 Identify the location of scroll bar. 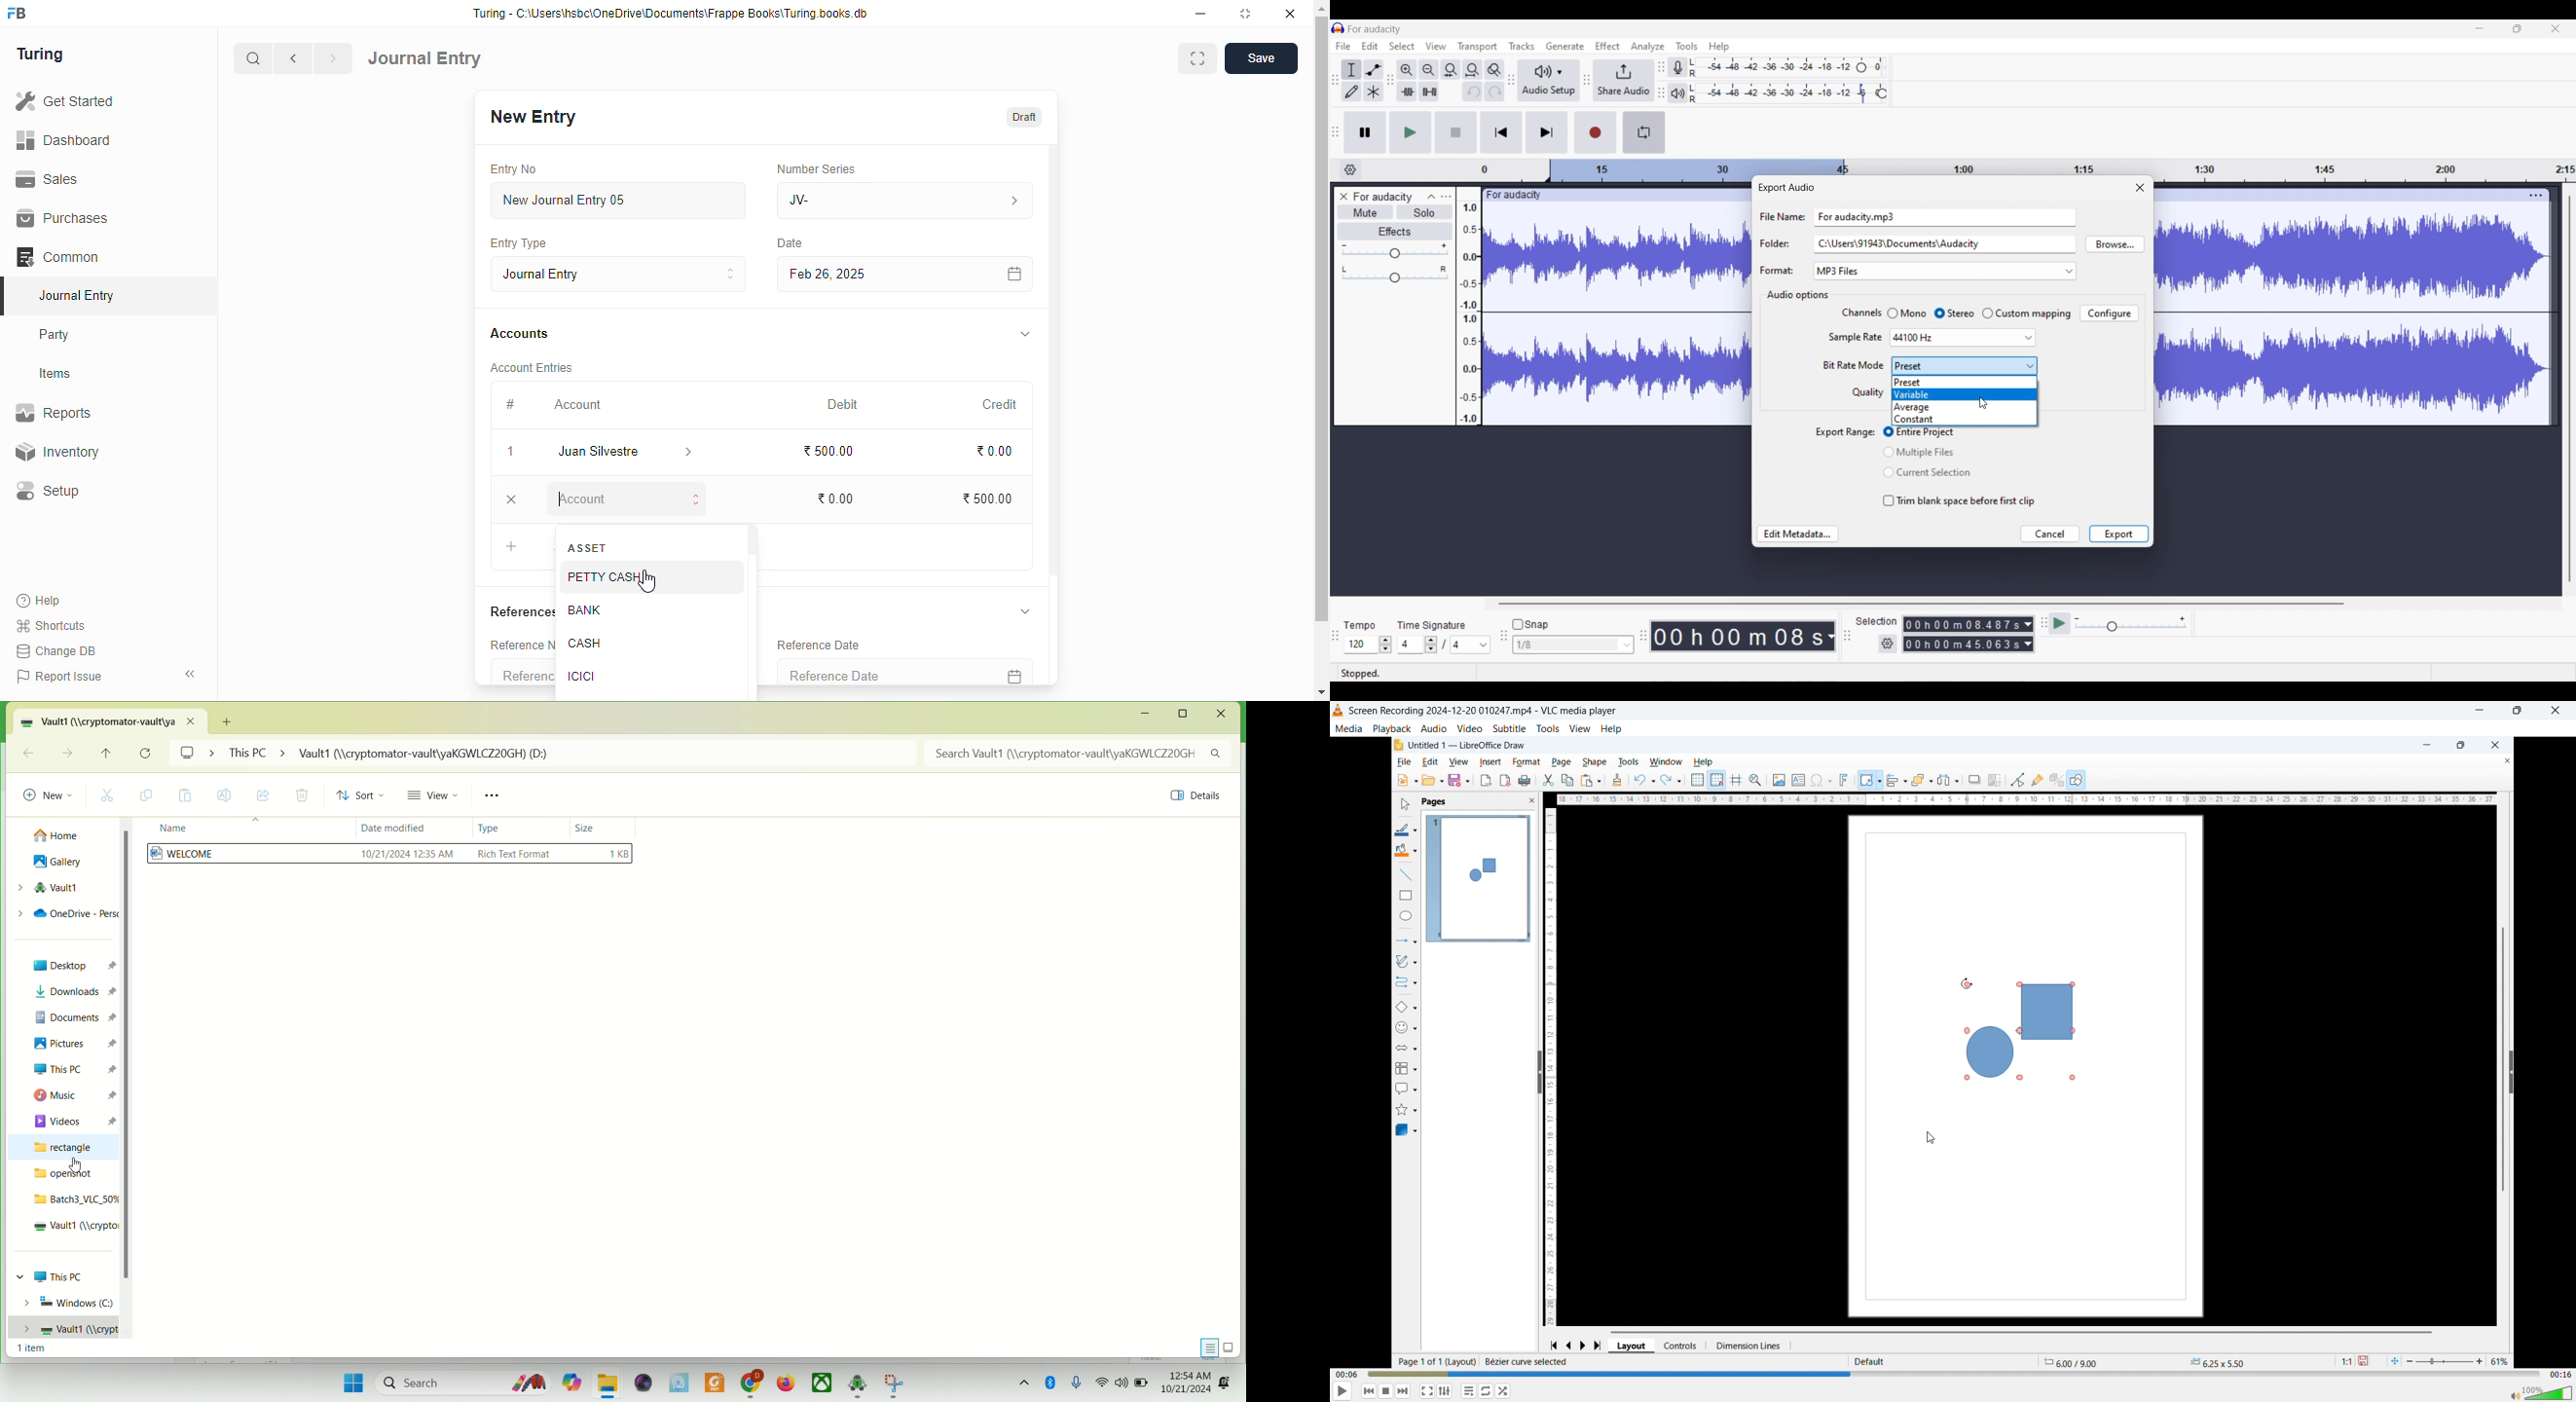
(1323, 349).